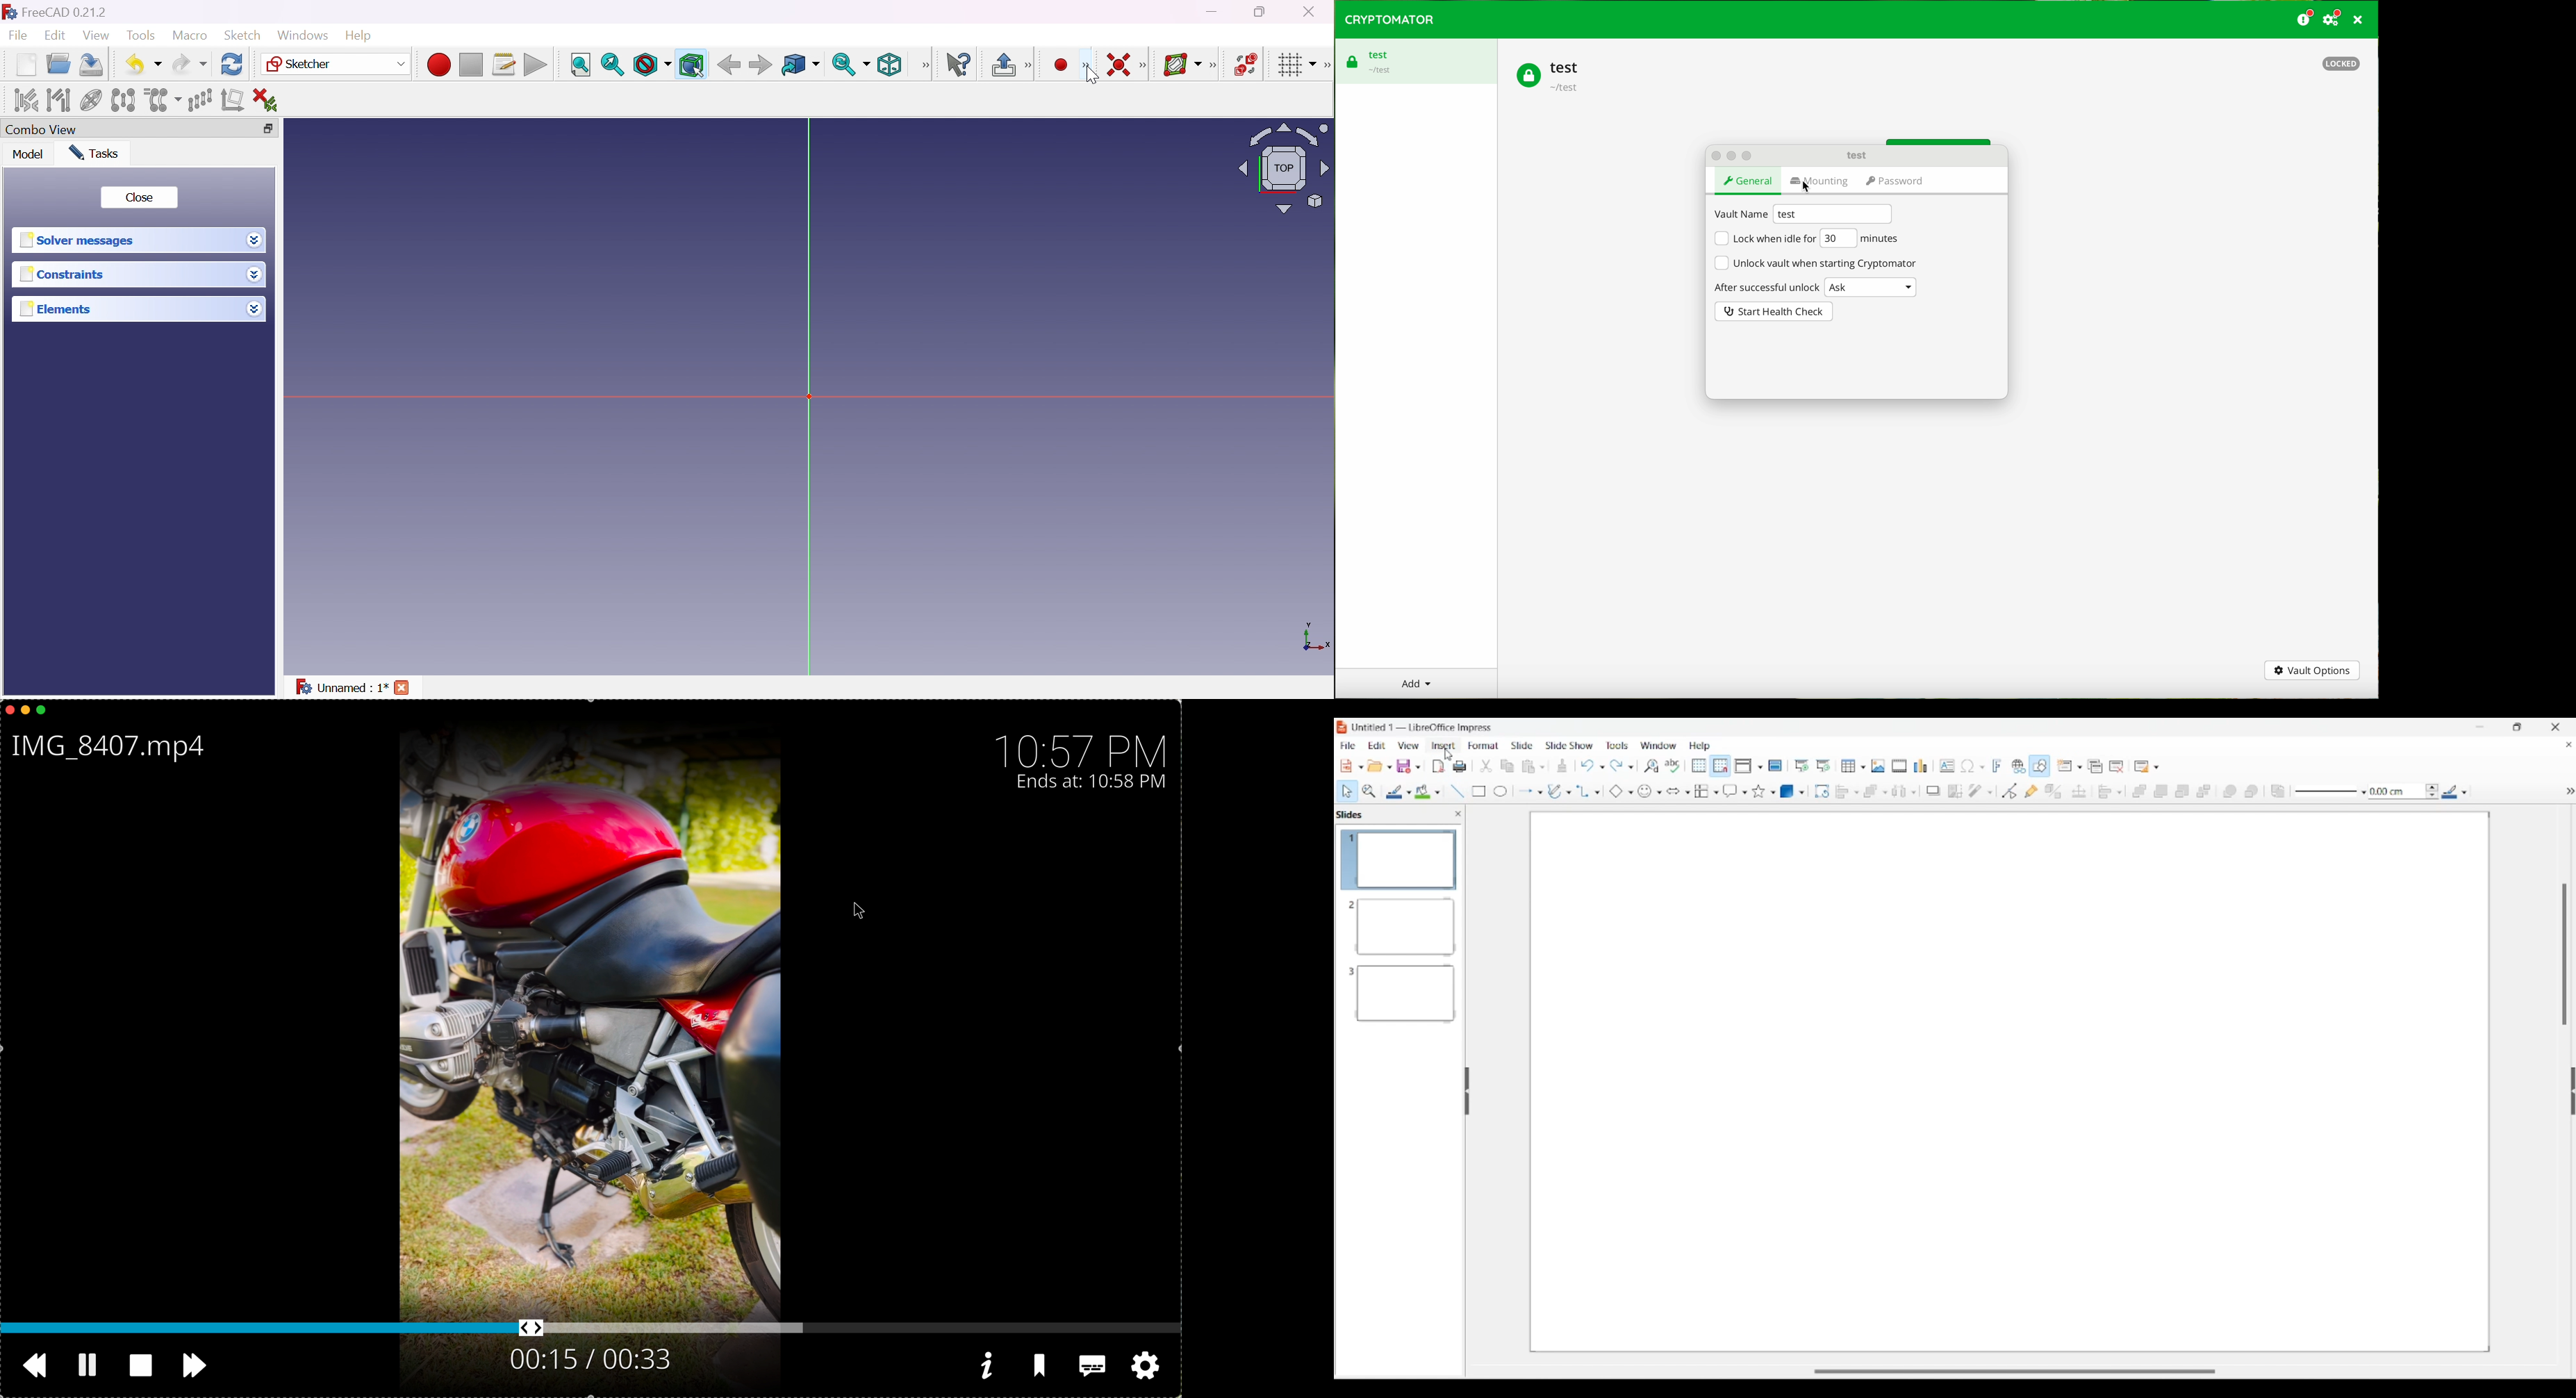 The height and width of the screenshot is (1400, 2576). Describe the element at coordinates (1369, 792) in the screenshot. I see `Zoom and pan` at that location.